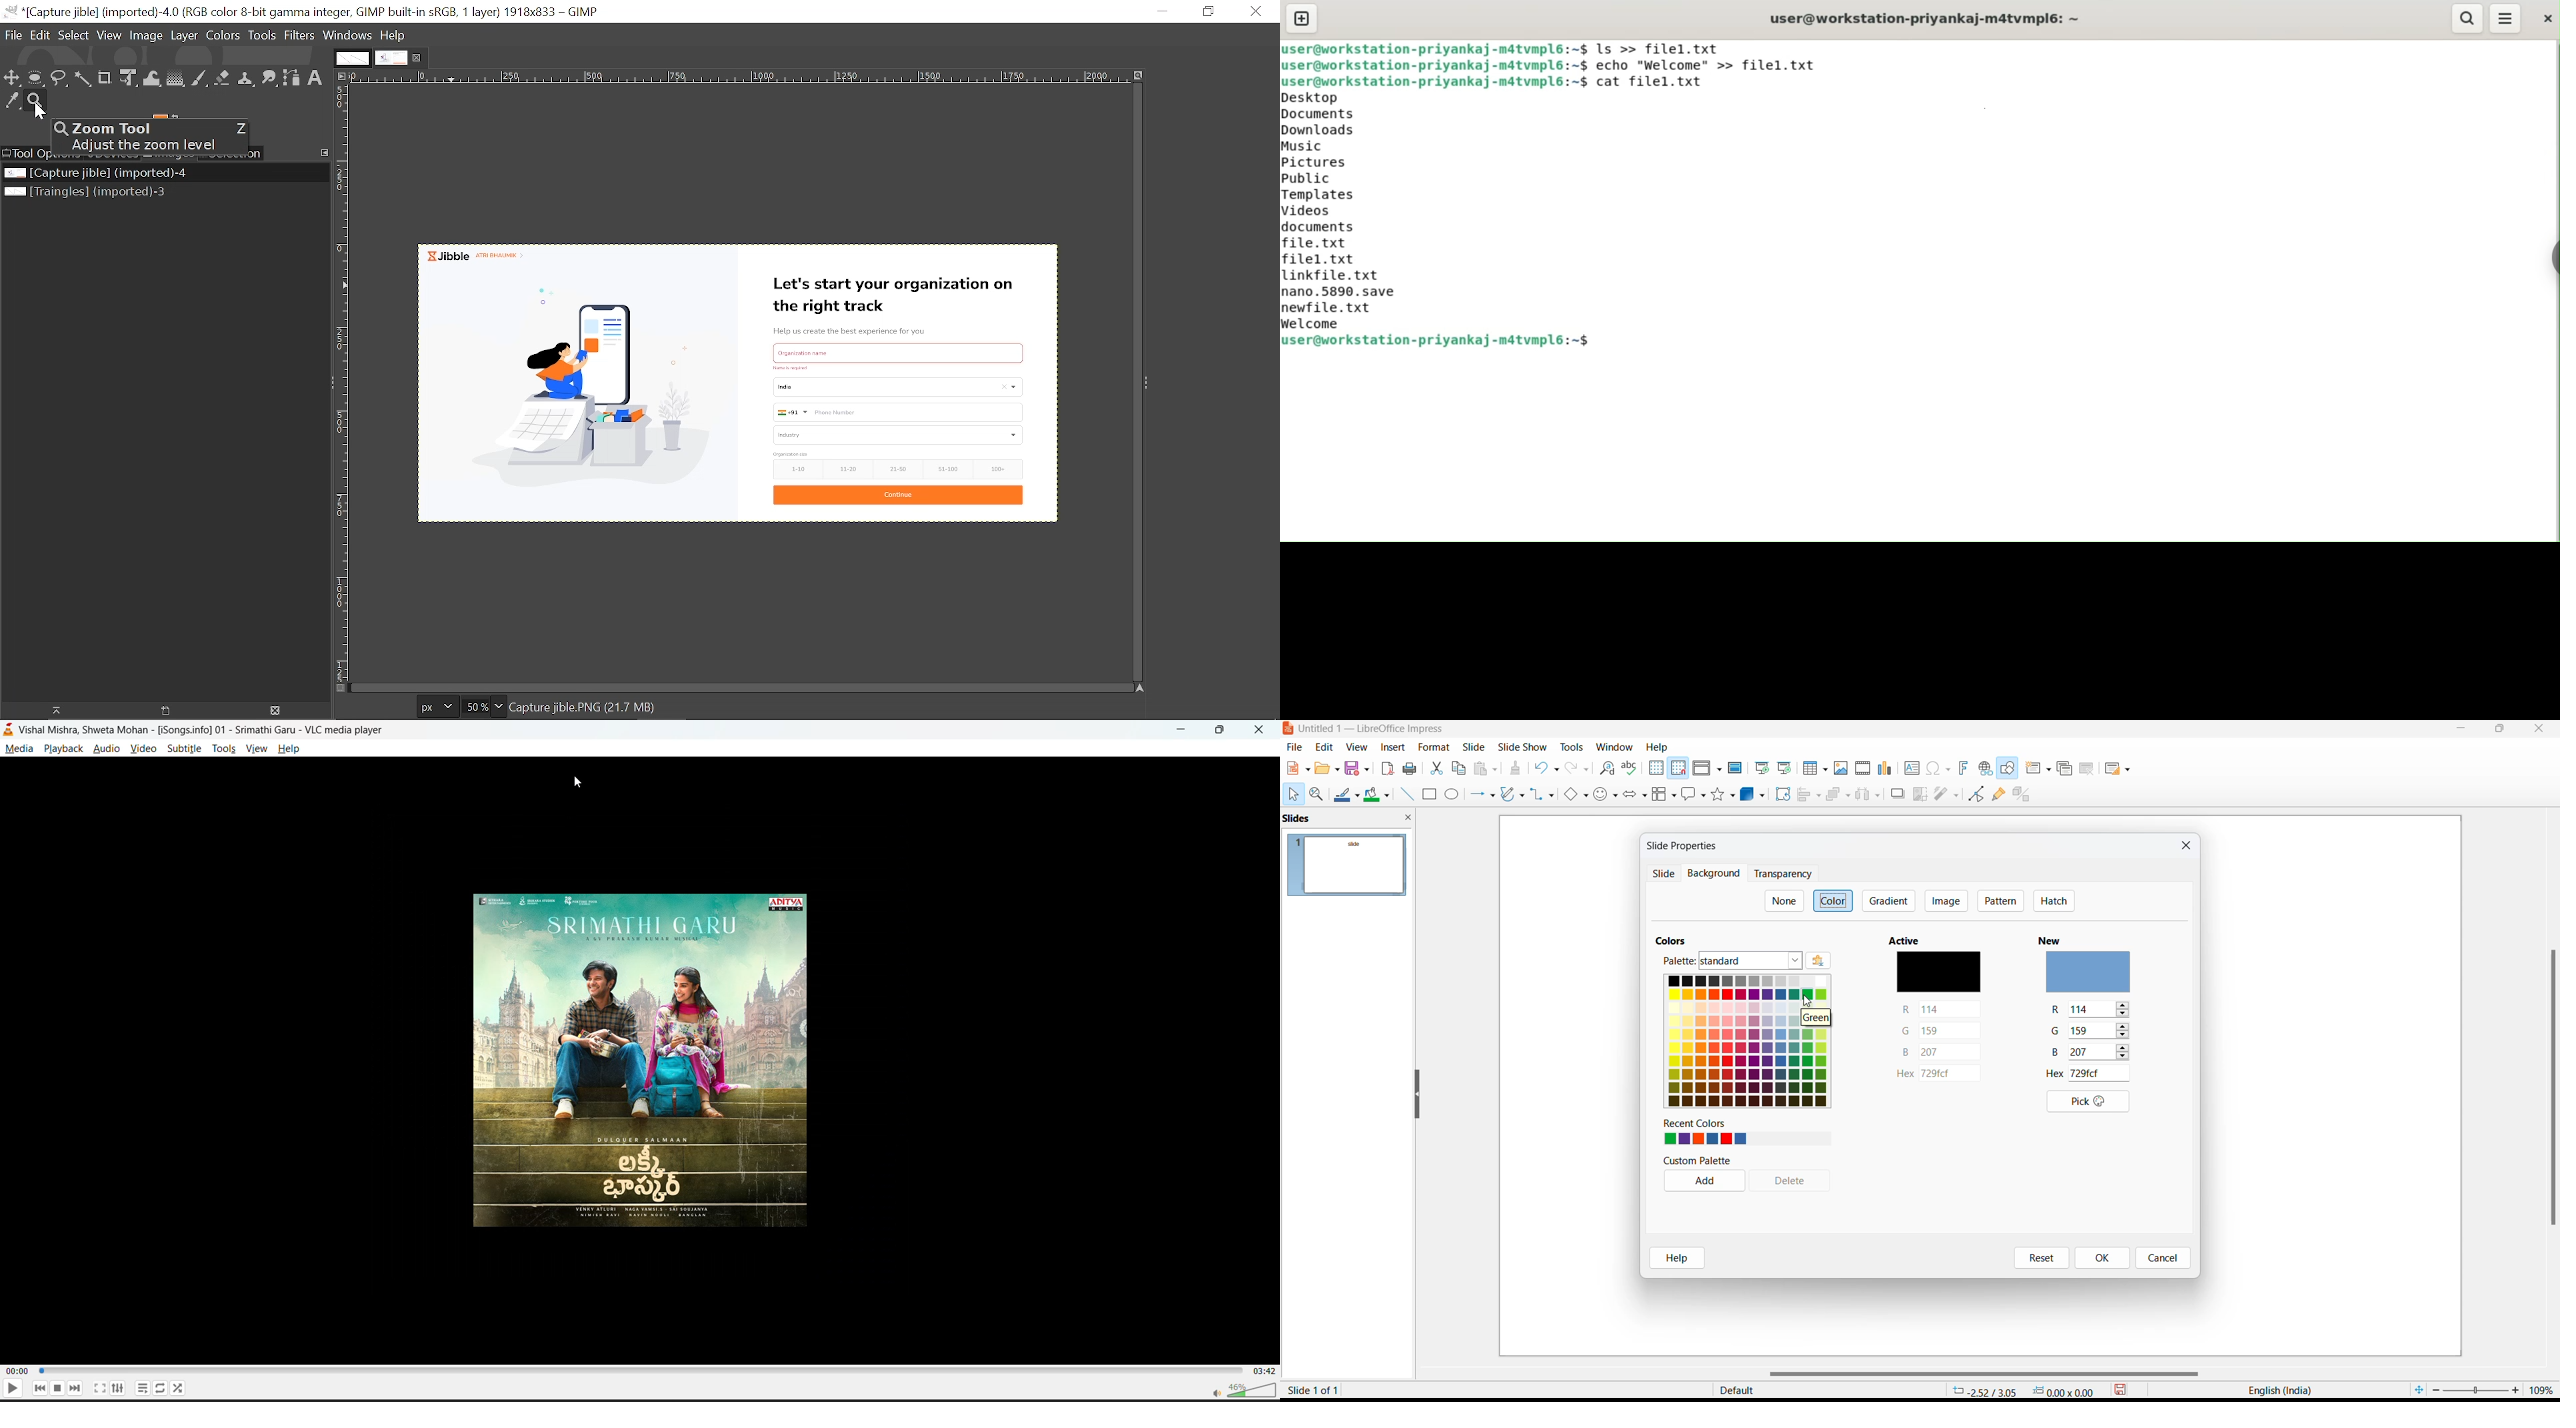 This screenshot has height=1428, width=2576. I want to click on cut, so click(1437, 767).